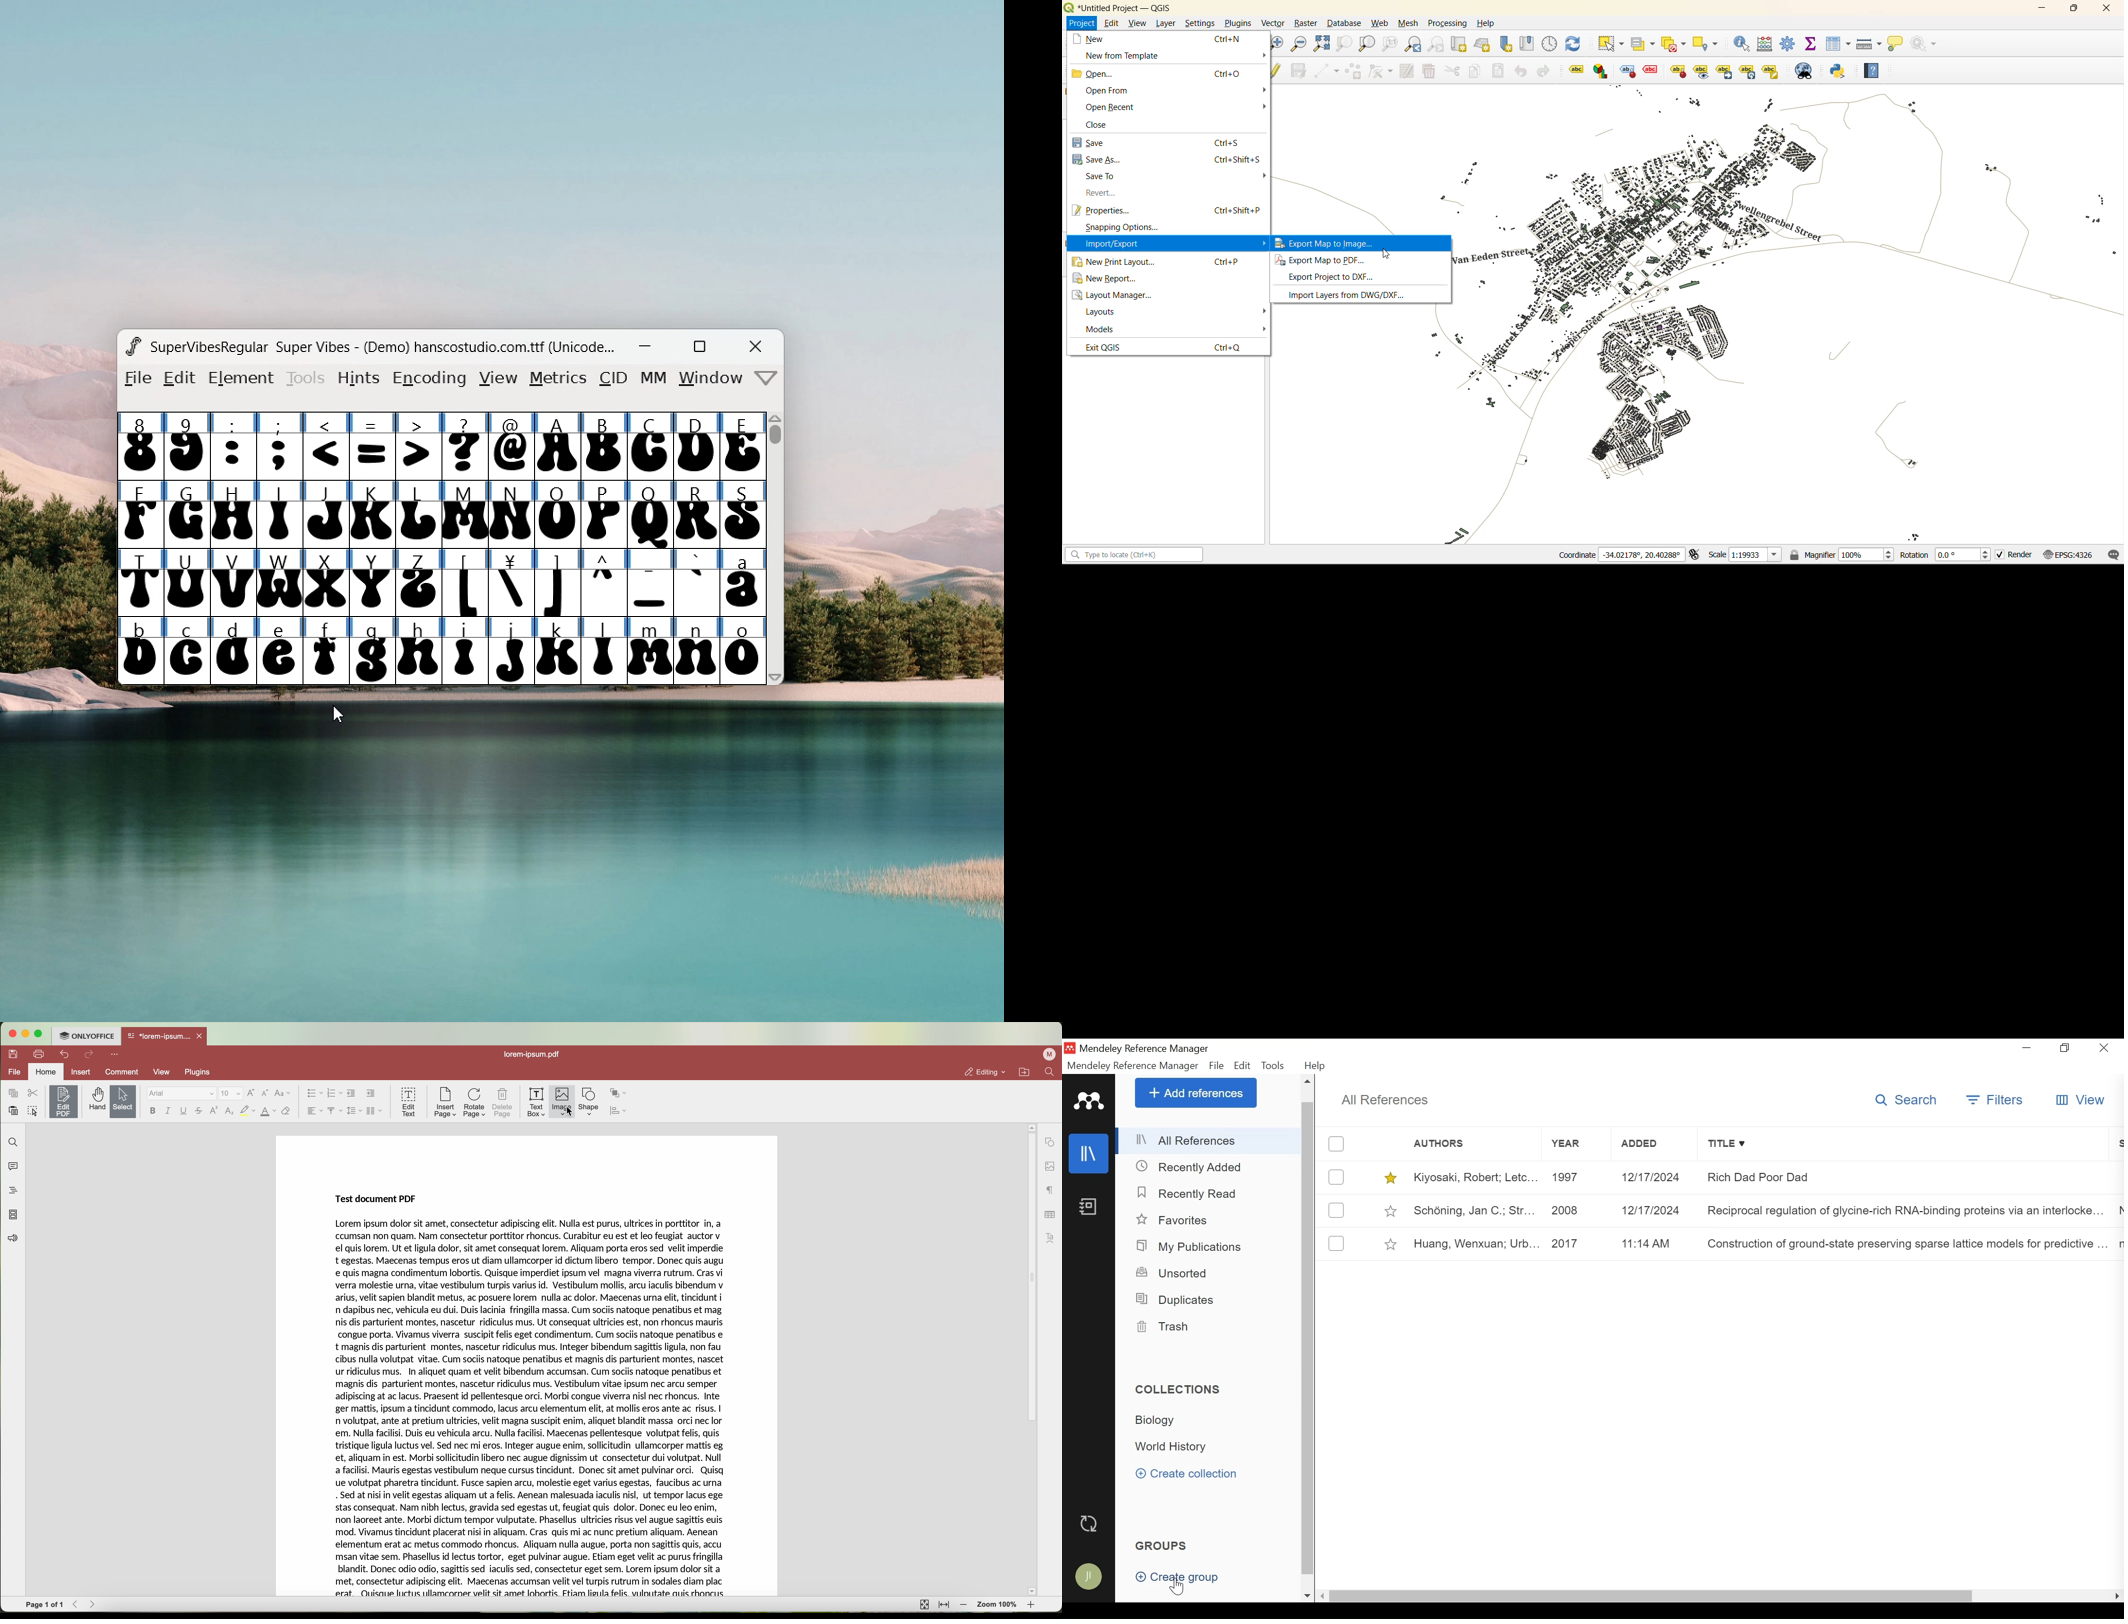  What do you see at coordinates (499, 379) in the screenshot?
I see `view` at bounding box center [499, 379].